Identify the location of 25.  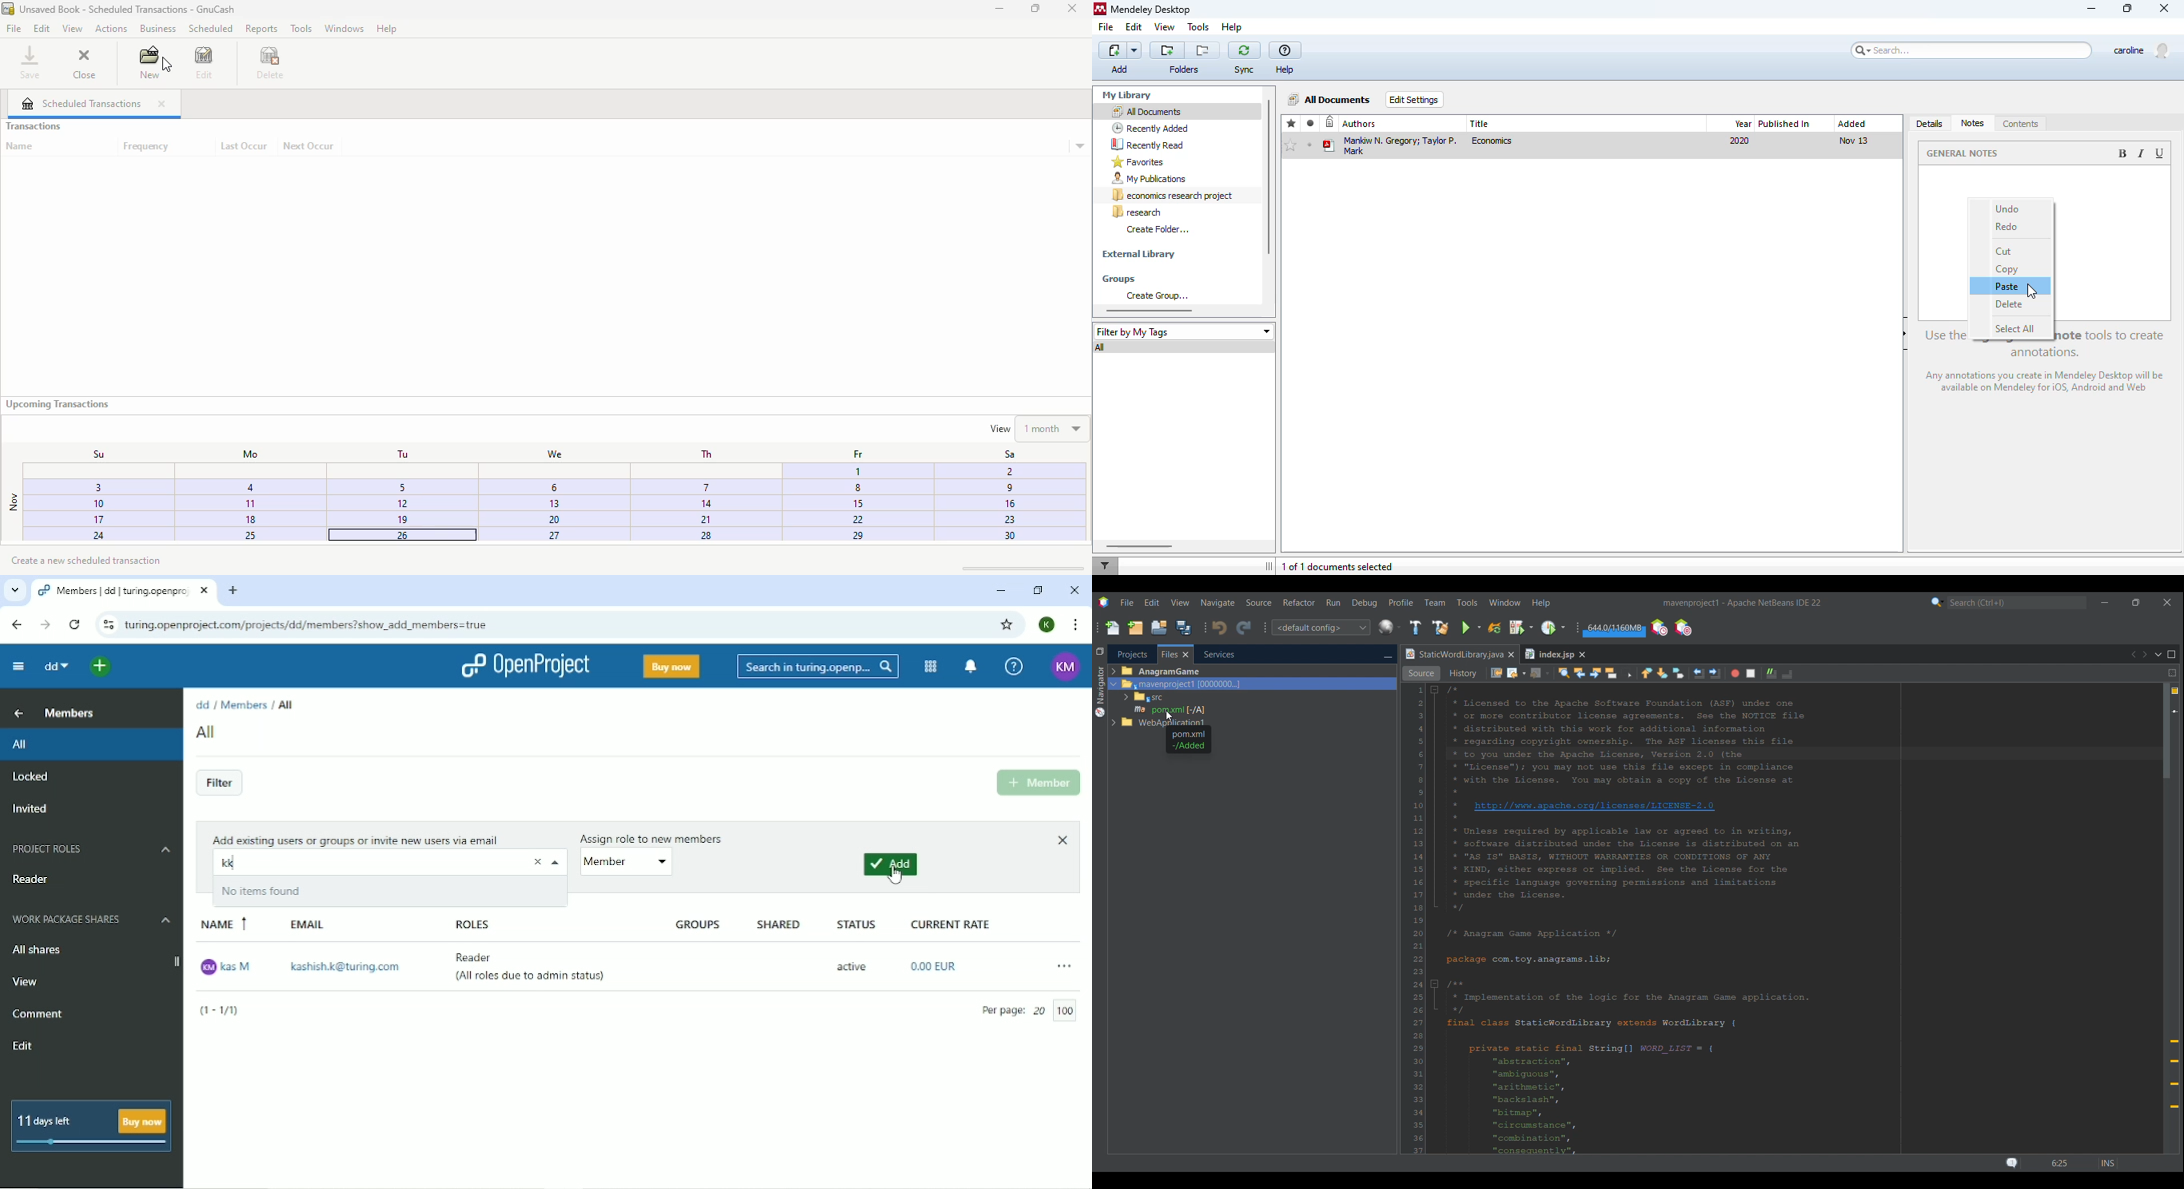
(241, 536).